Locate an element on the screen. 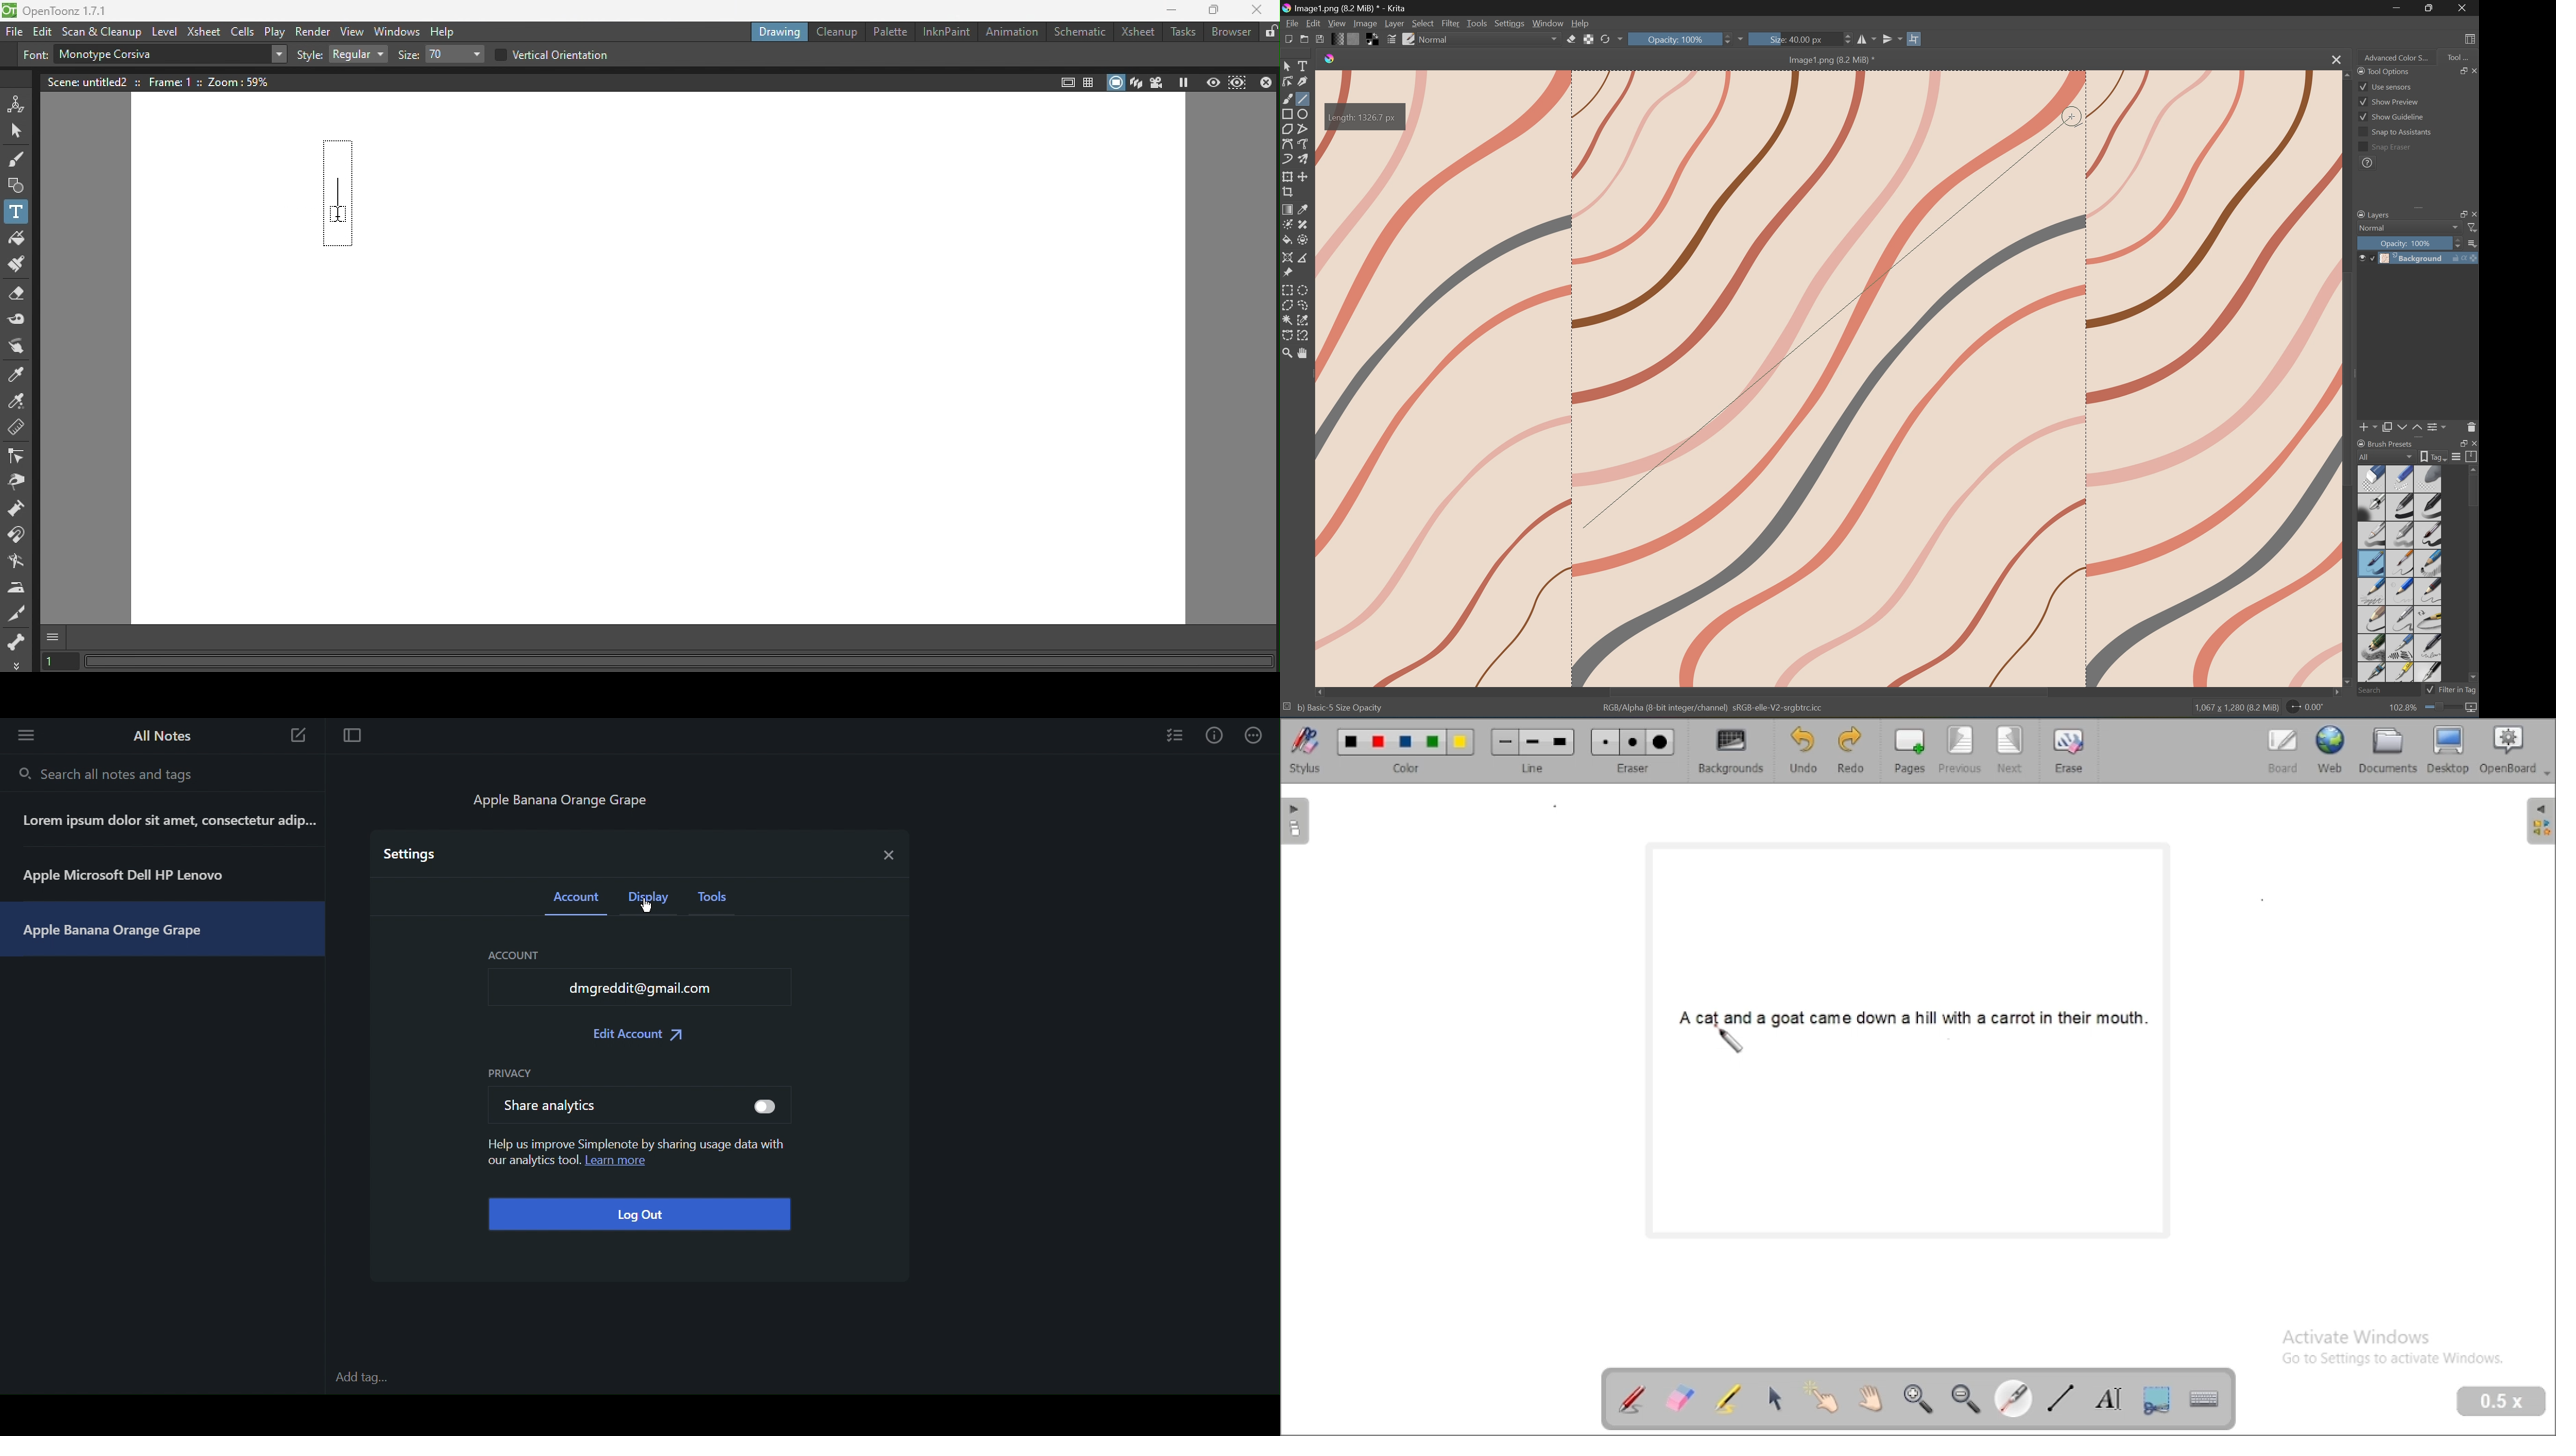 This screenshot has width=2576, height=1456. dmgreddit@gmail.com is located at coordinates (631, 990).